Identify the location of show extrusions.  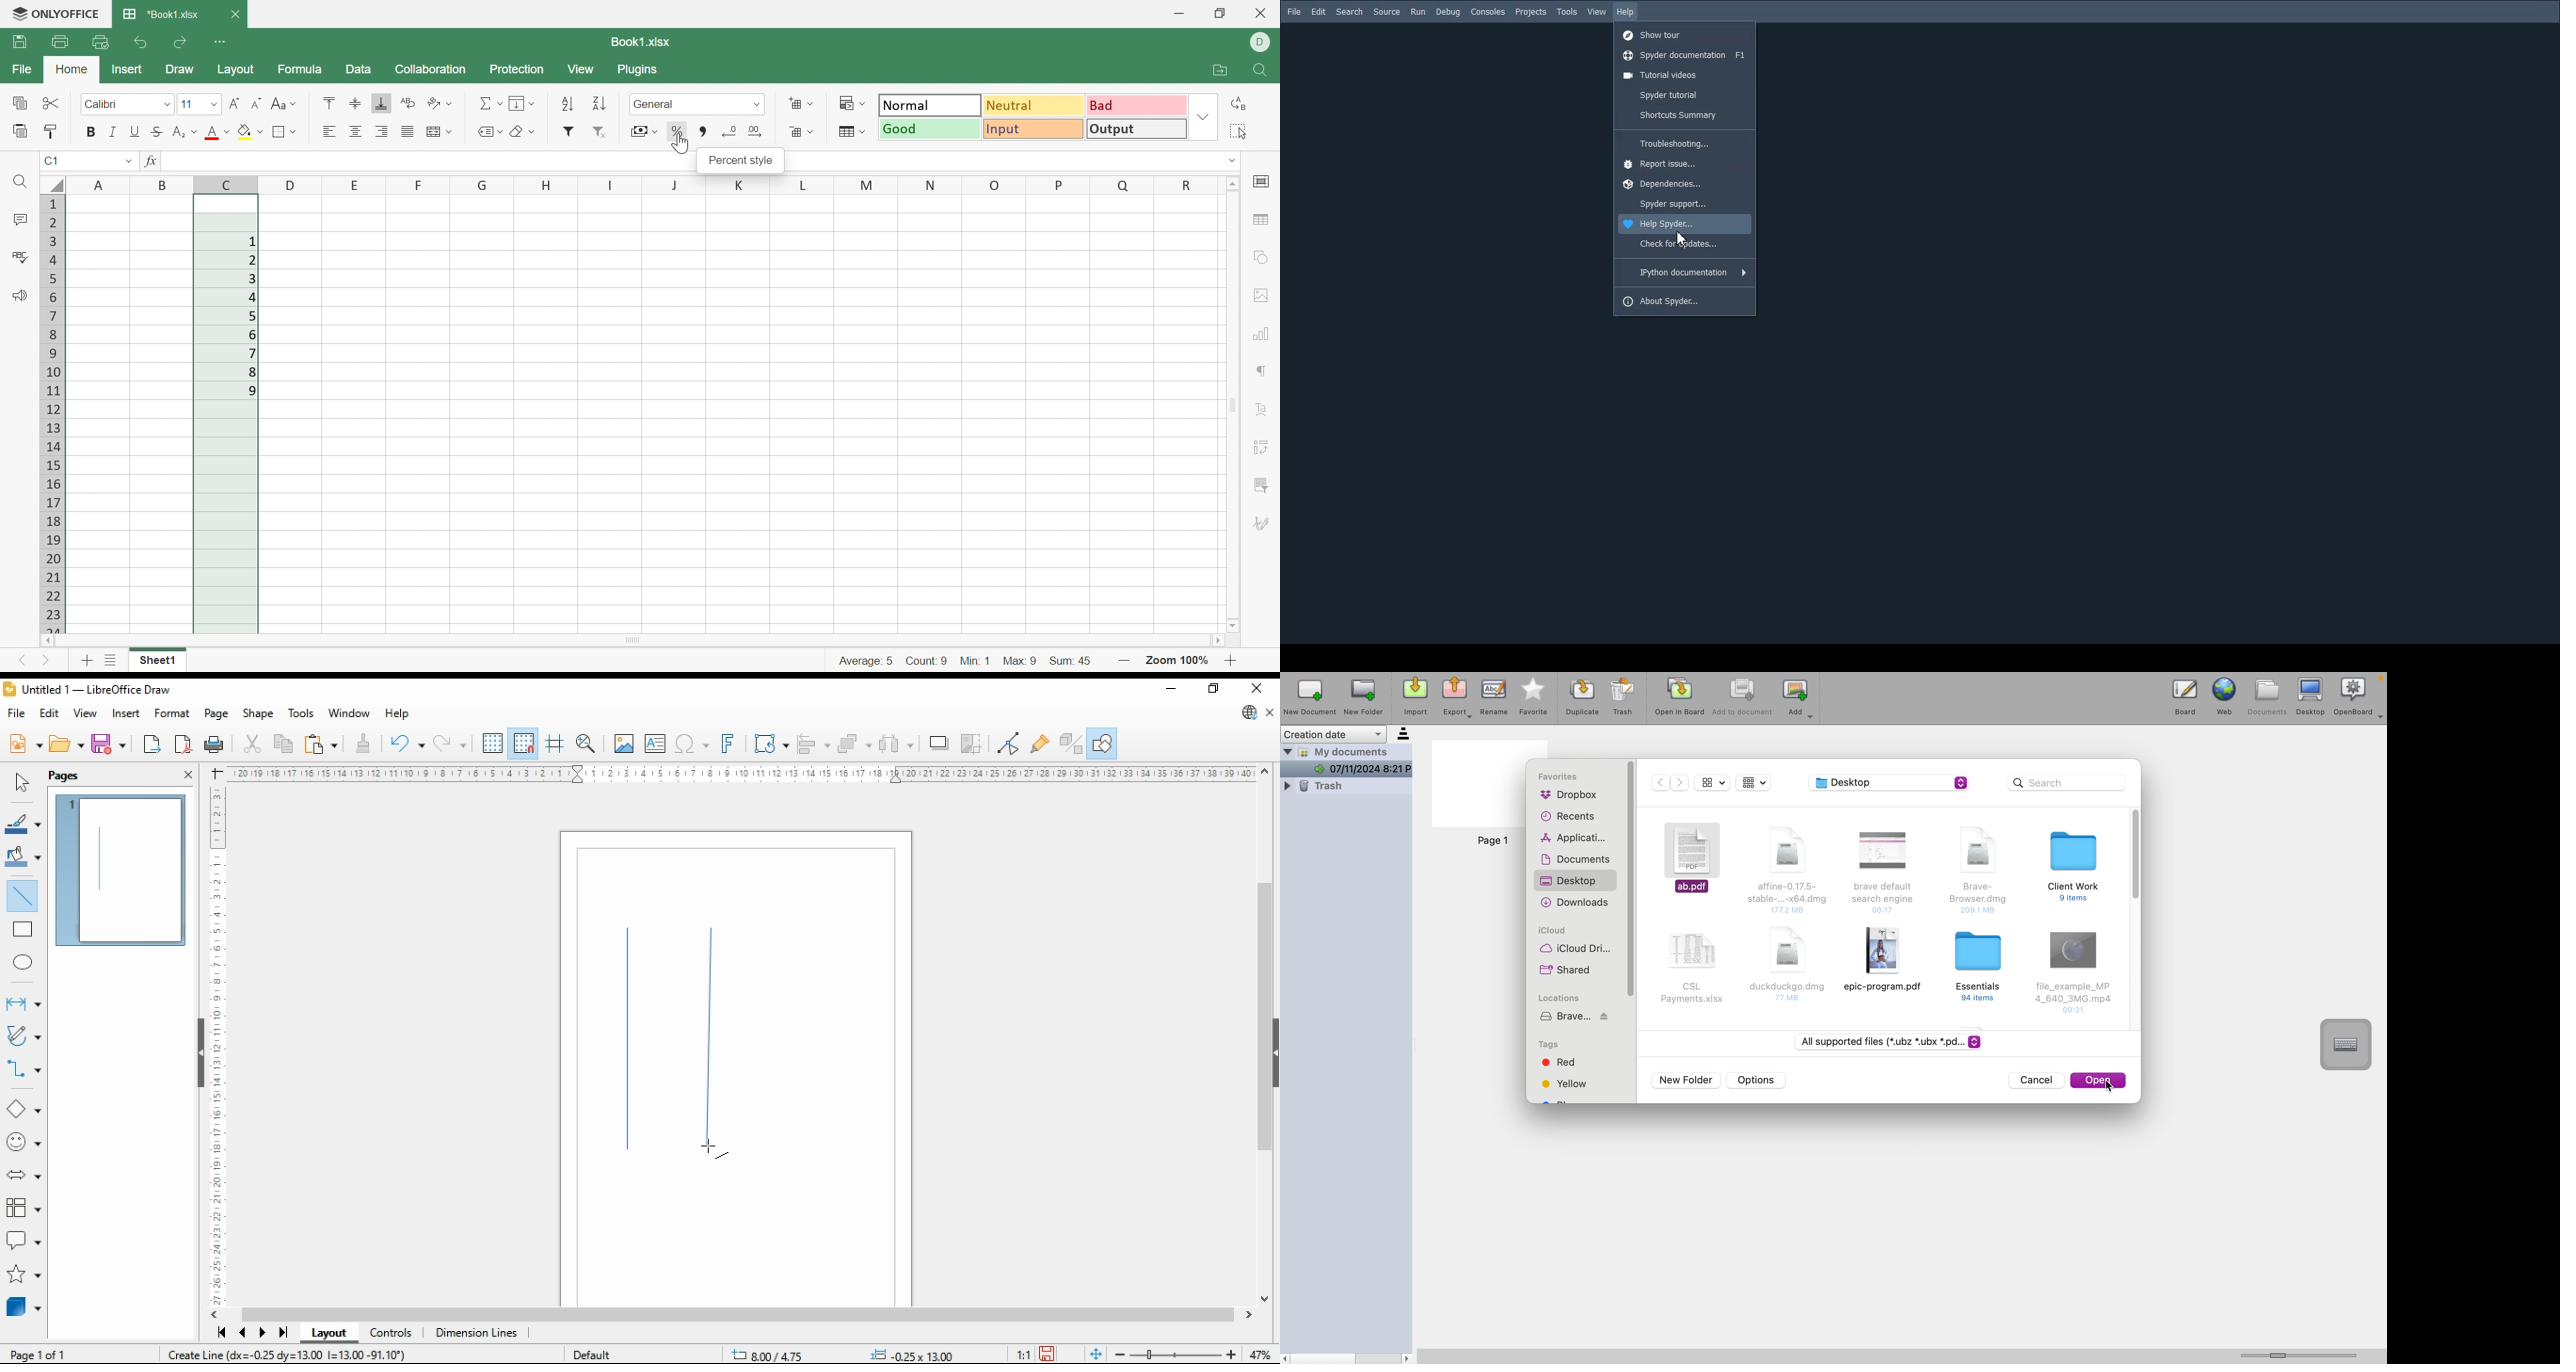
(1070, 743).